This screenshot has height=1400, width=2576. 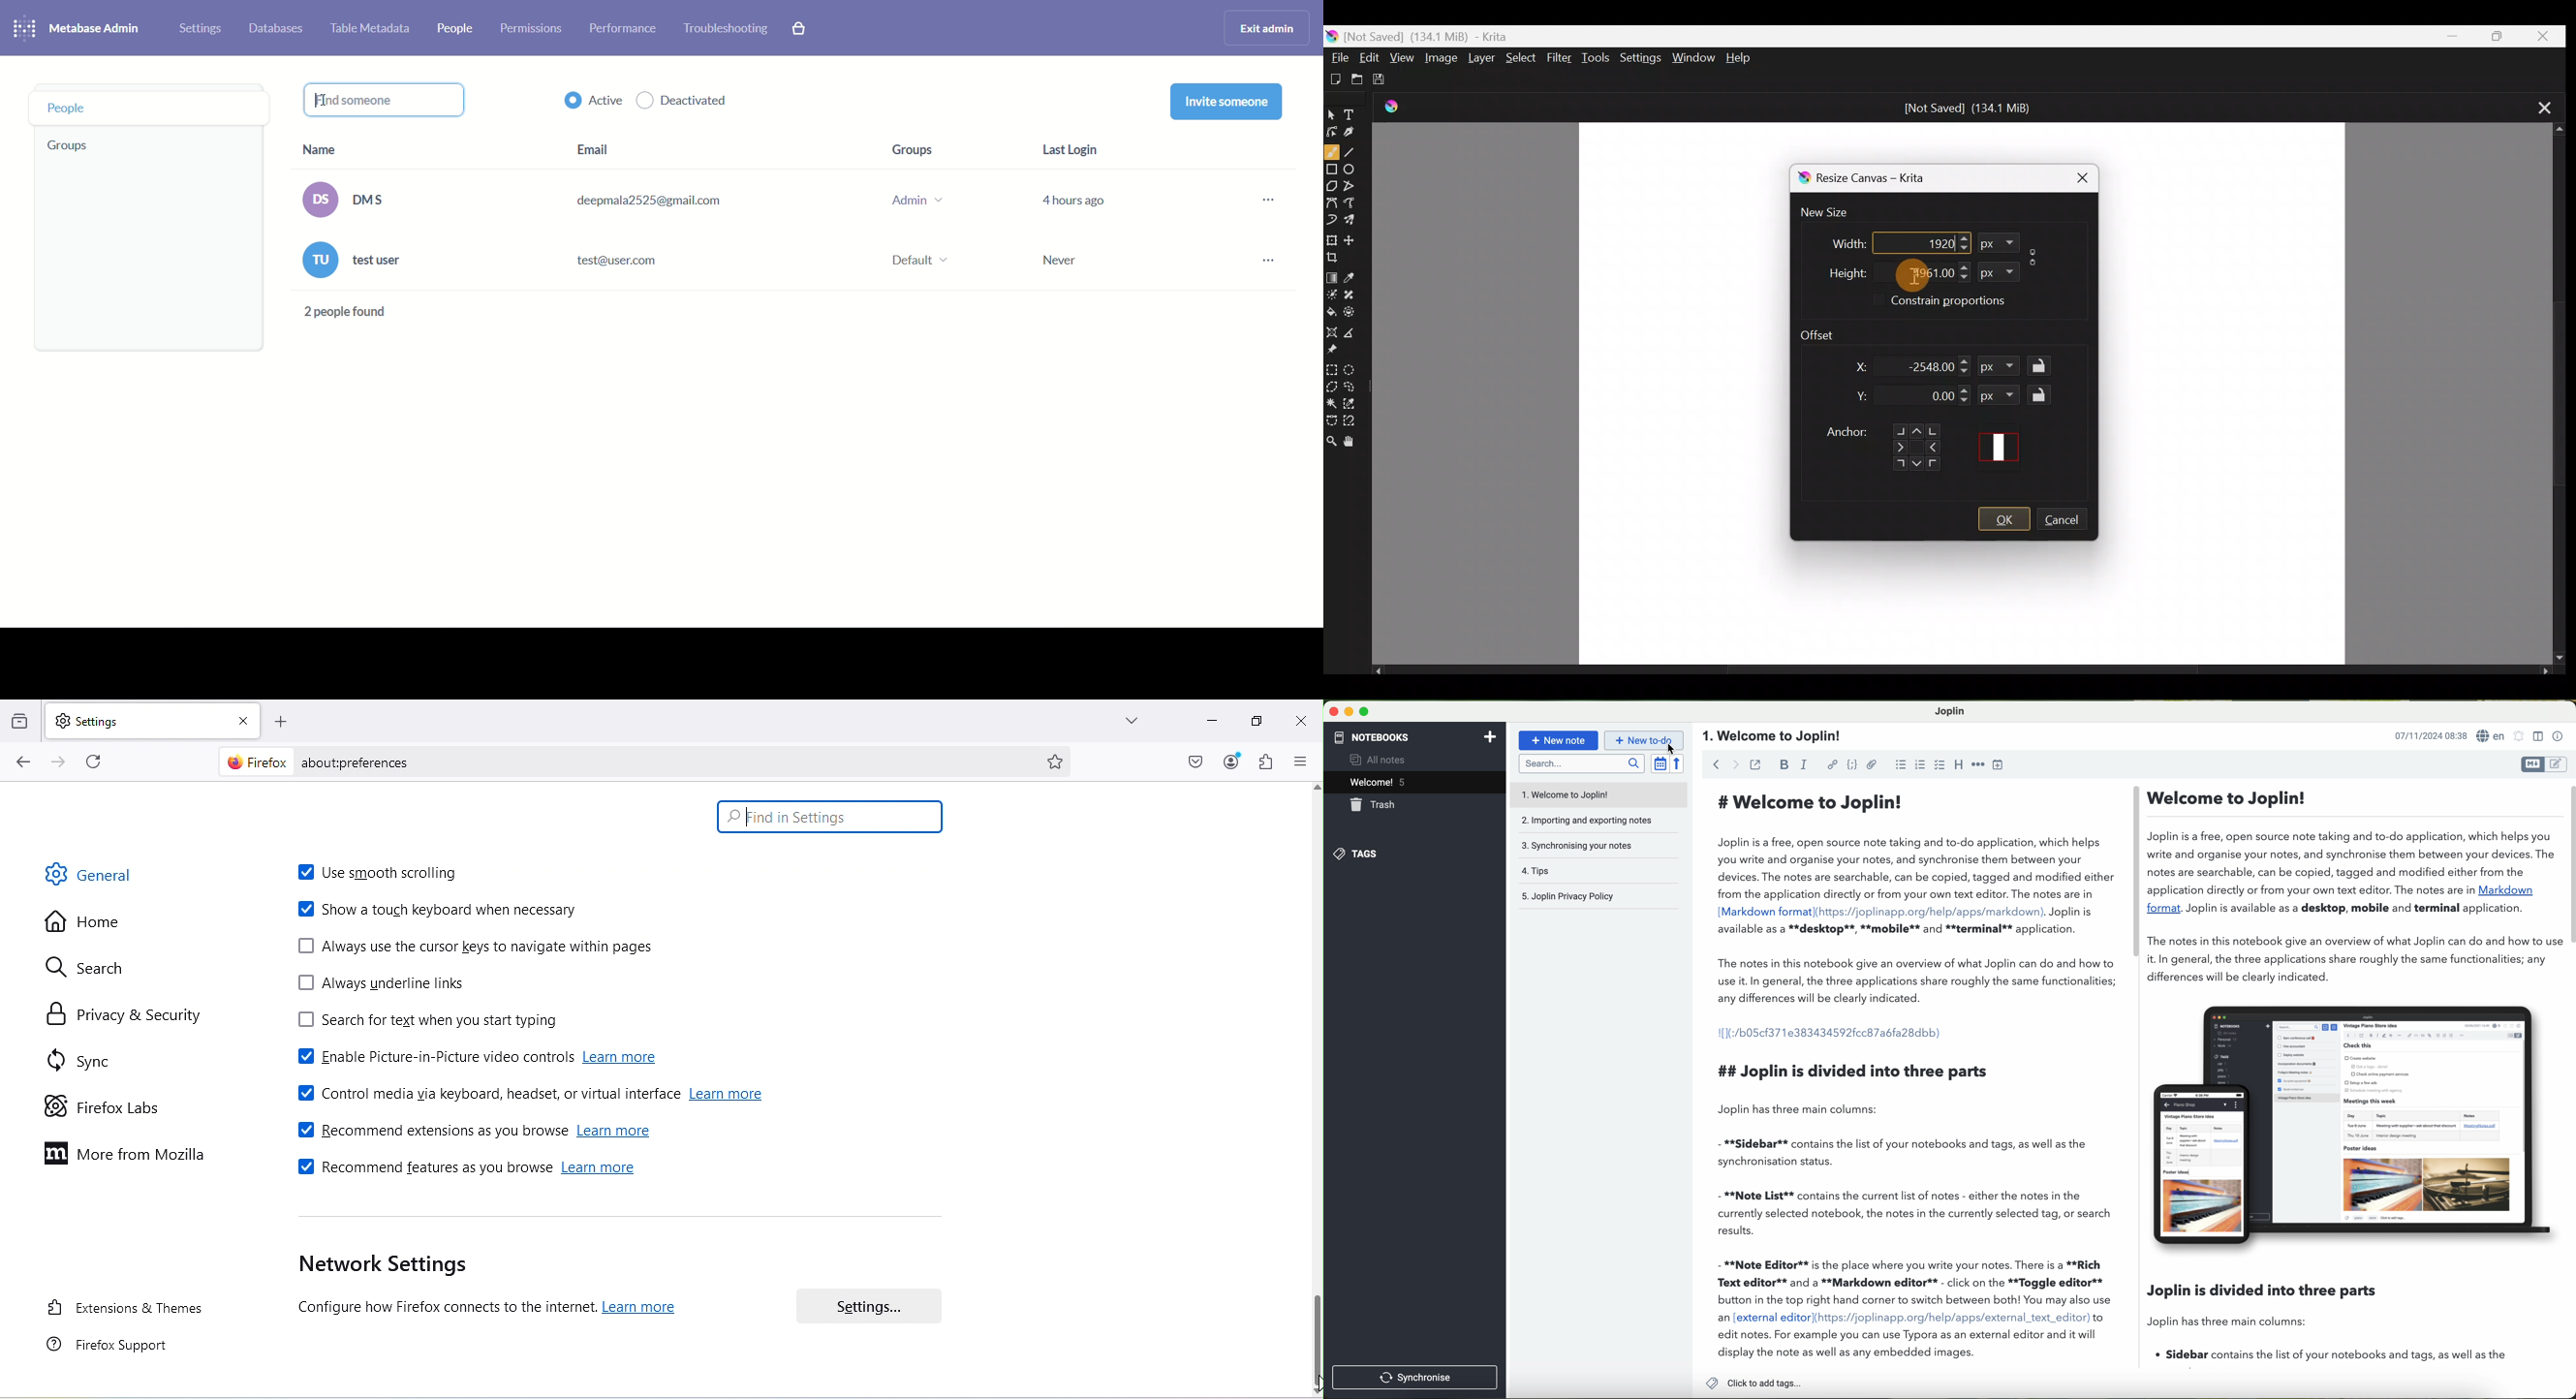 What do you see at coordinates (201, 29) in the screenshot?
I see `settings` at bounding box center [201, 29].